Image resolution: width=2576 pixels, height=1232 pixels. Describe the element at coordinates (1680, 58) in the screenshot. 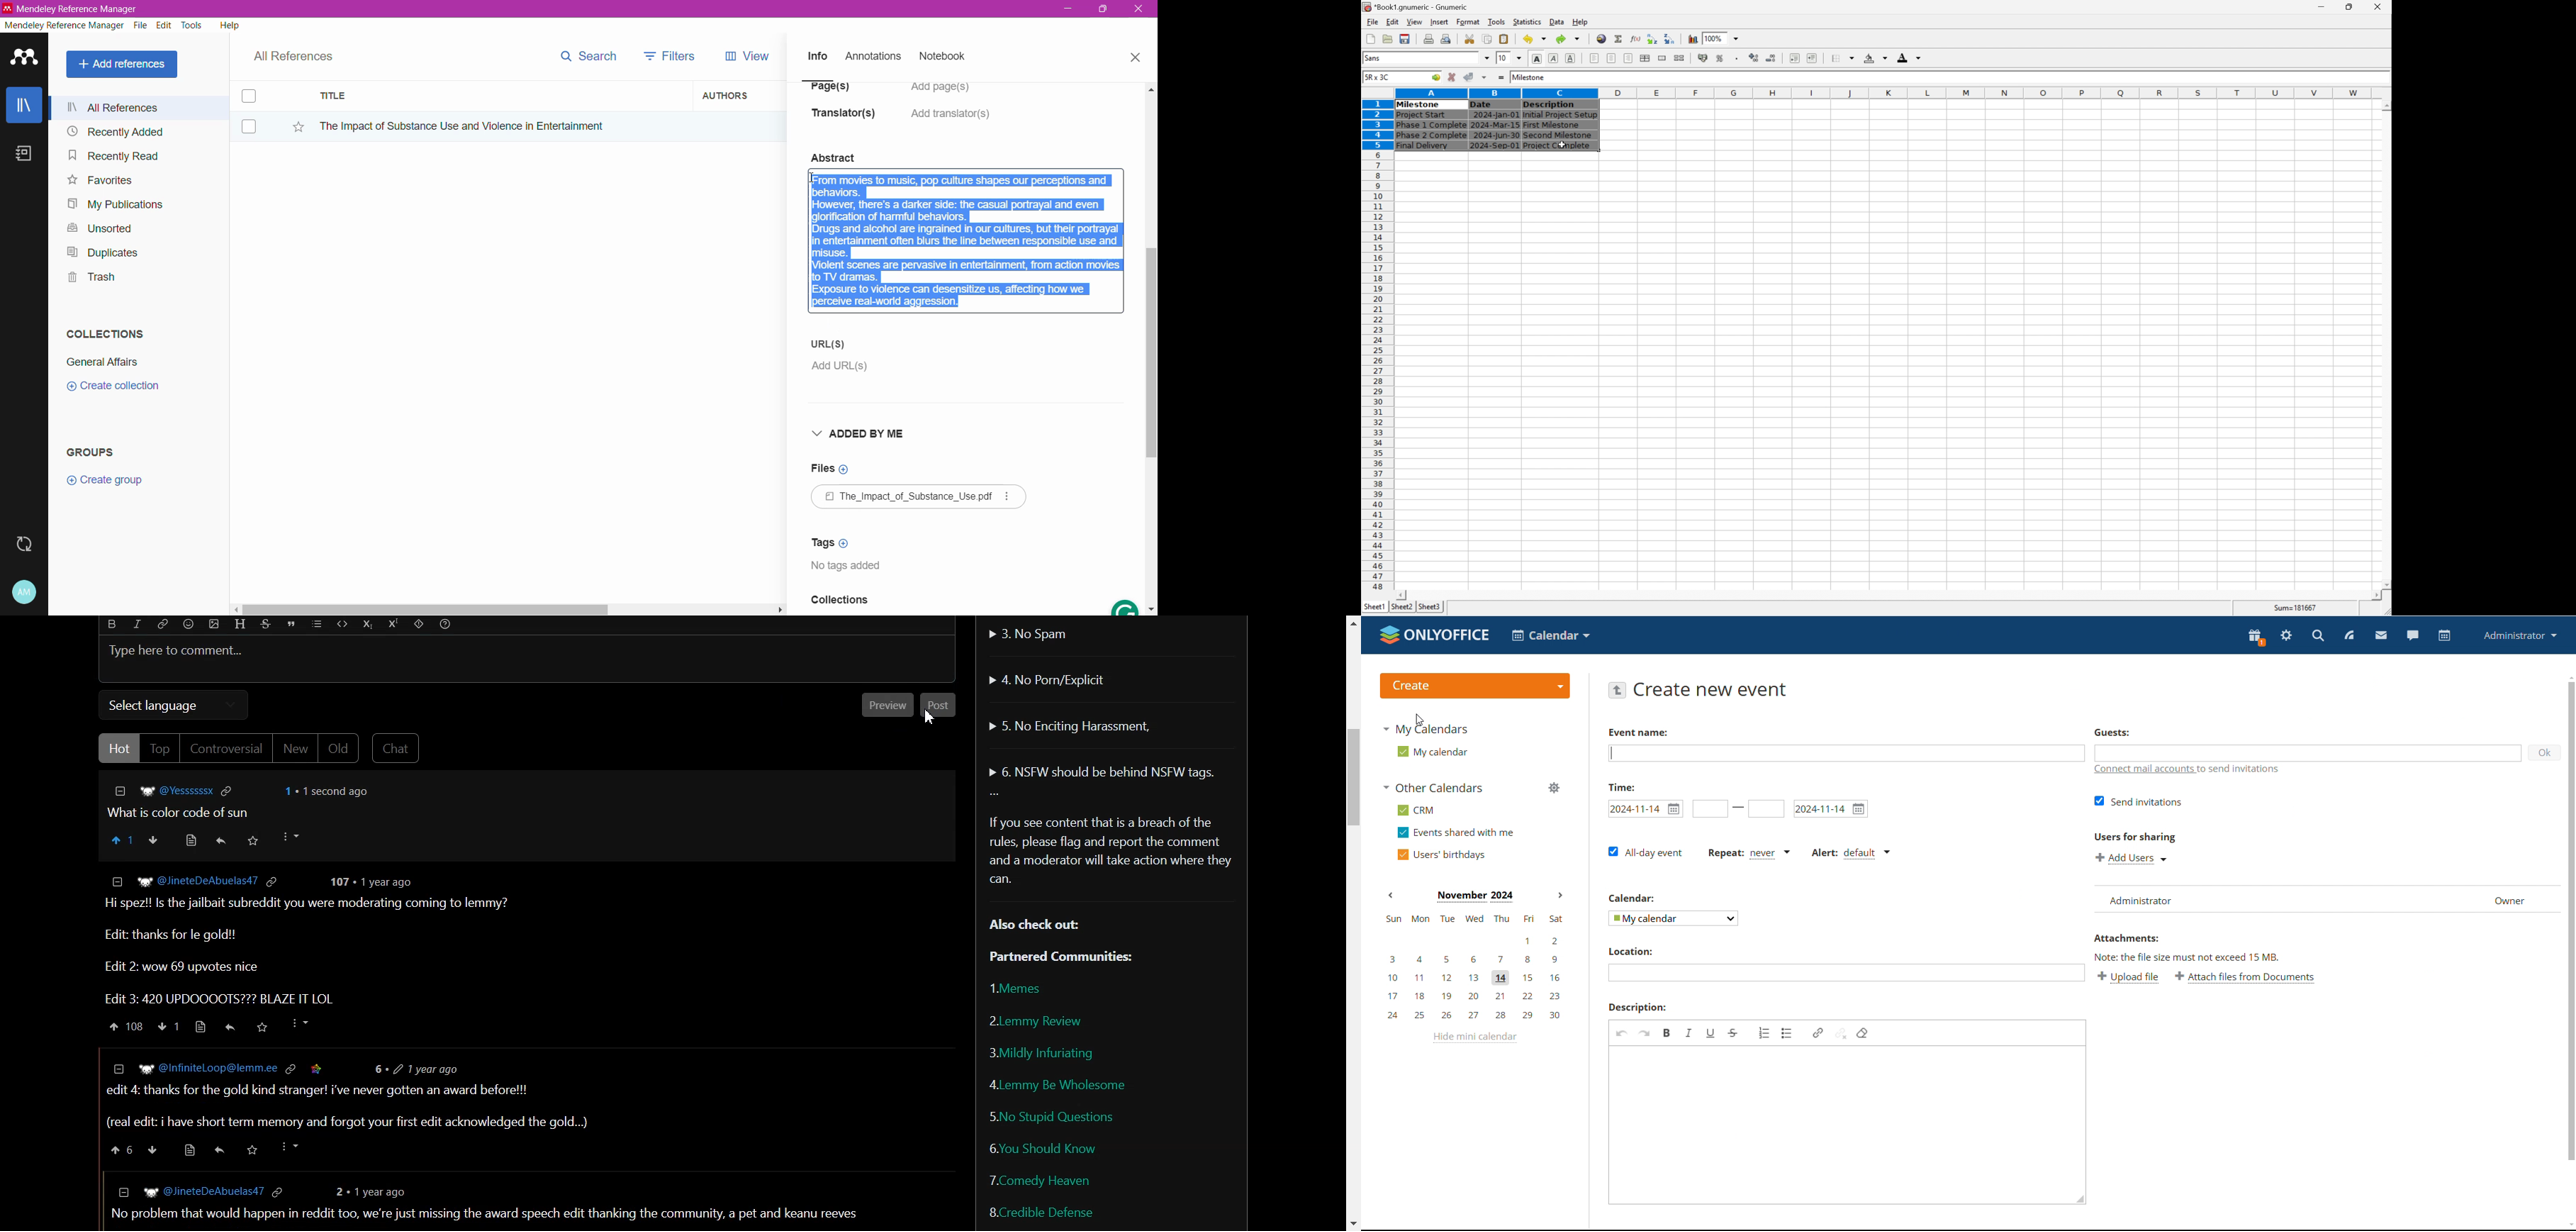

I see `split ranges of merged cells` at that location.